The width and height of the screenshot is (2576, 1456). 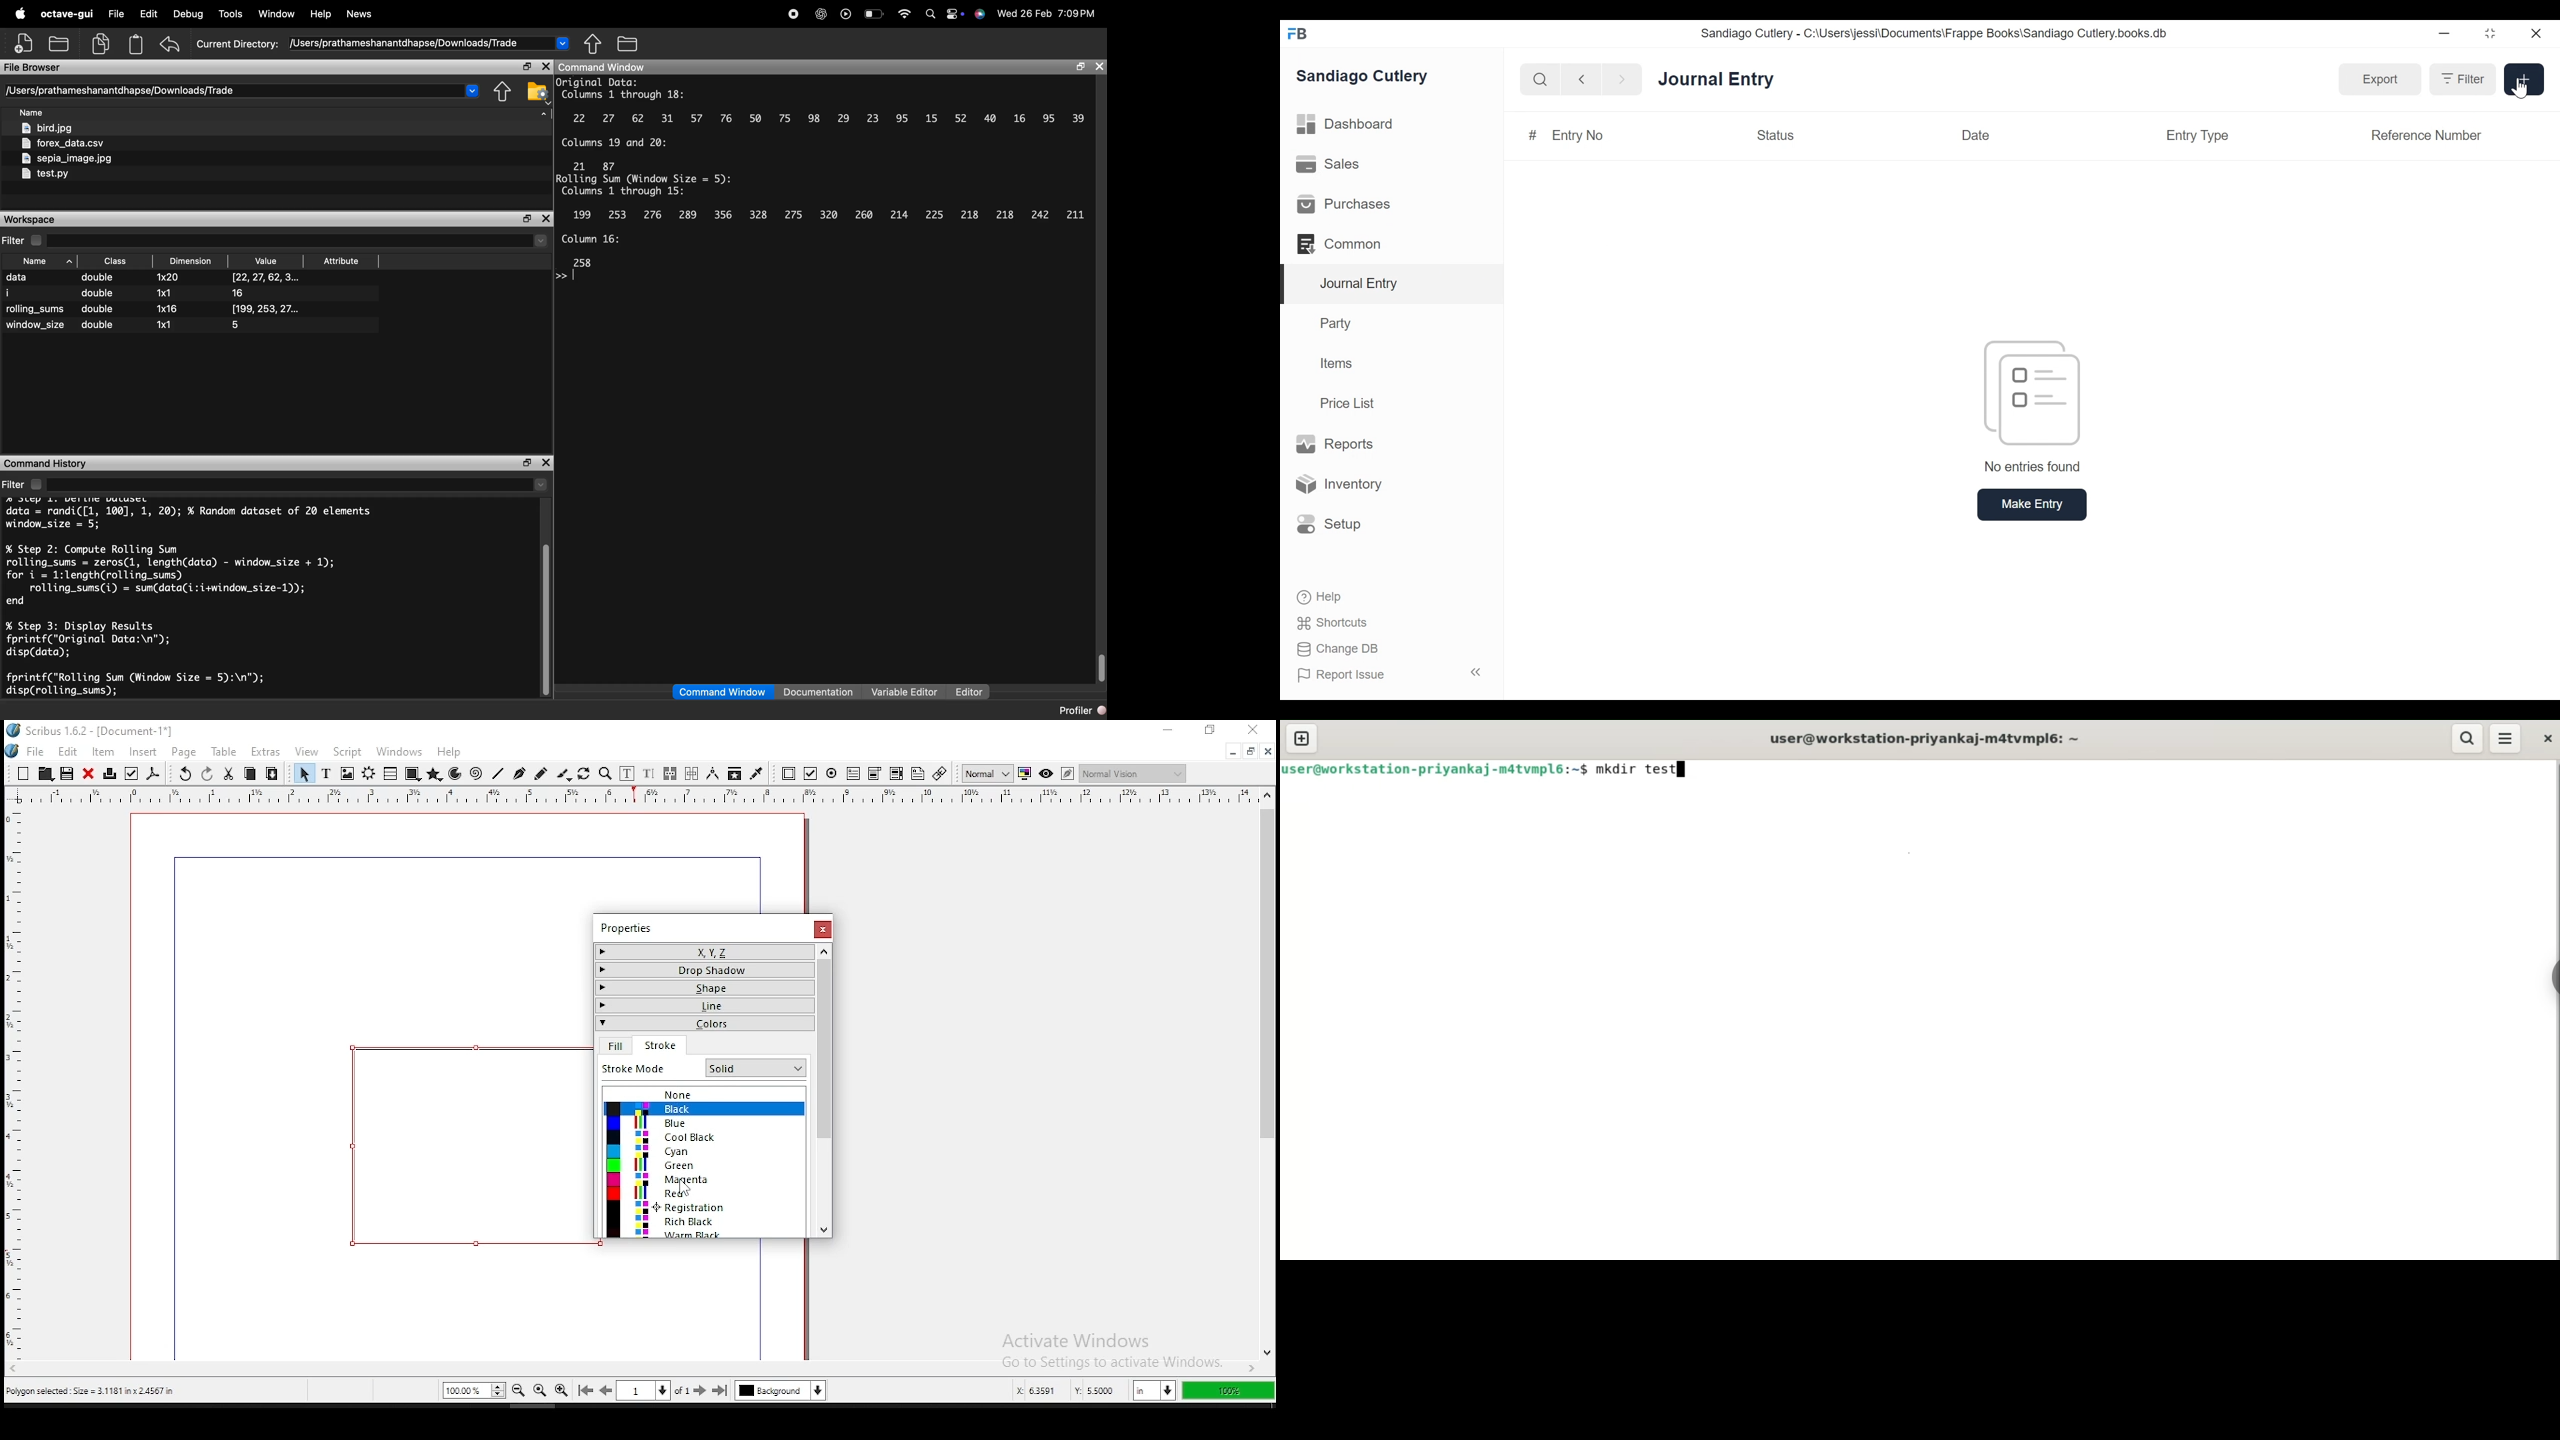 I want to click on item, so click(x=103, y=751).